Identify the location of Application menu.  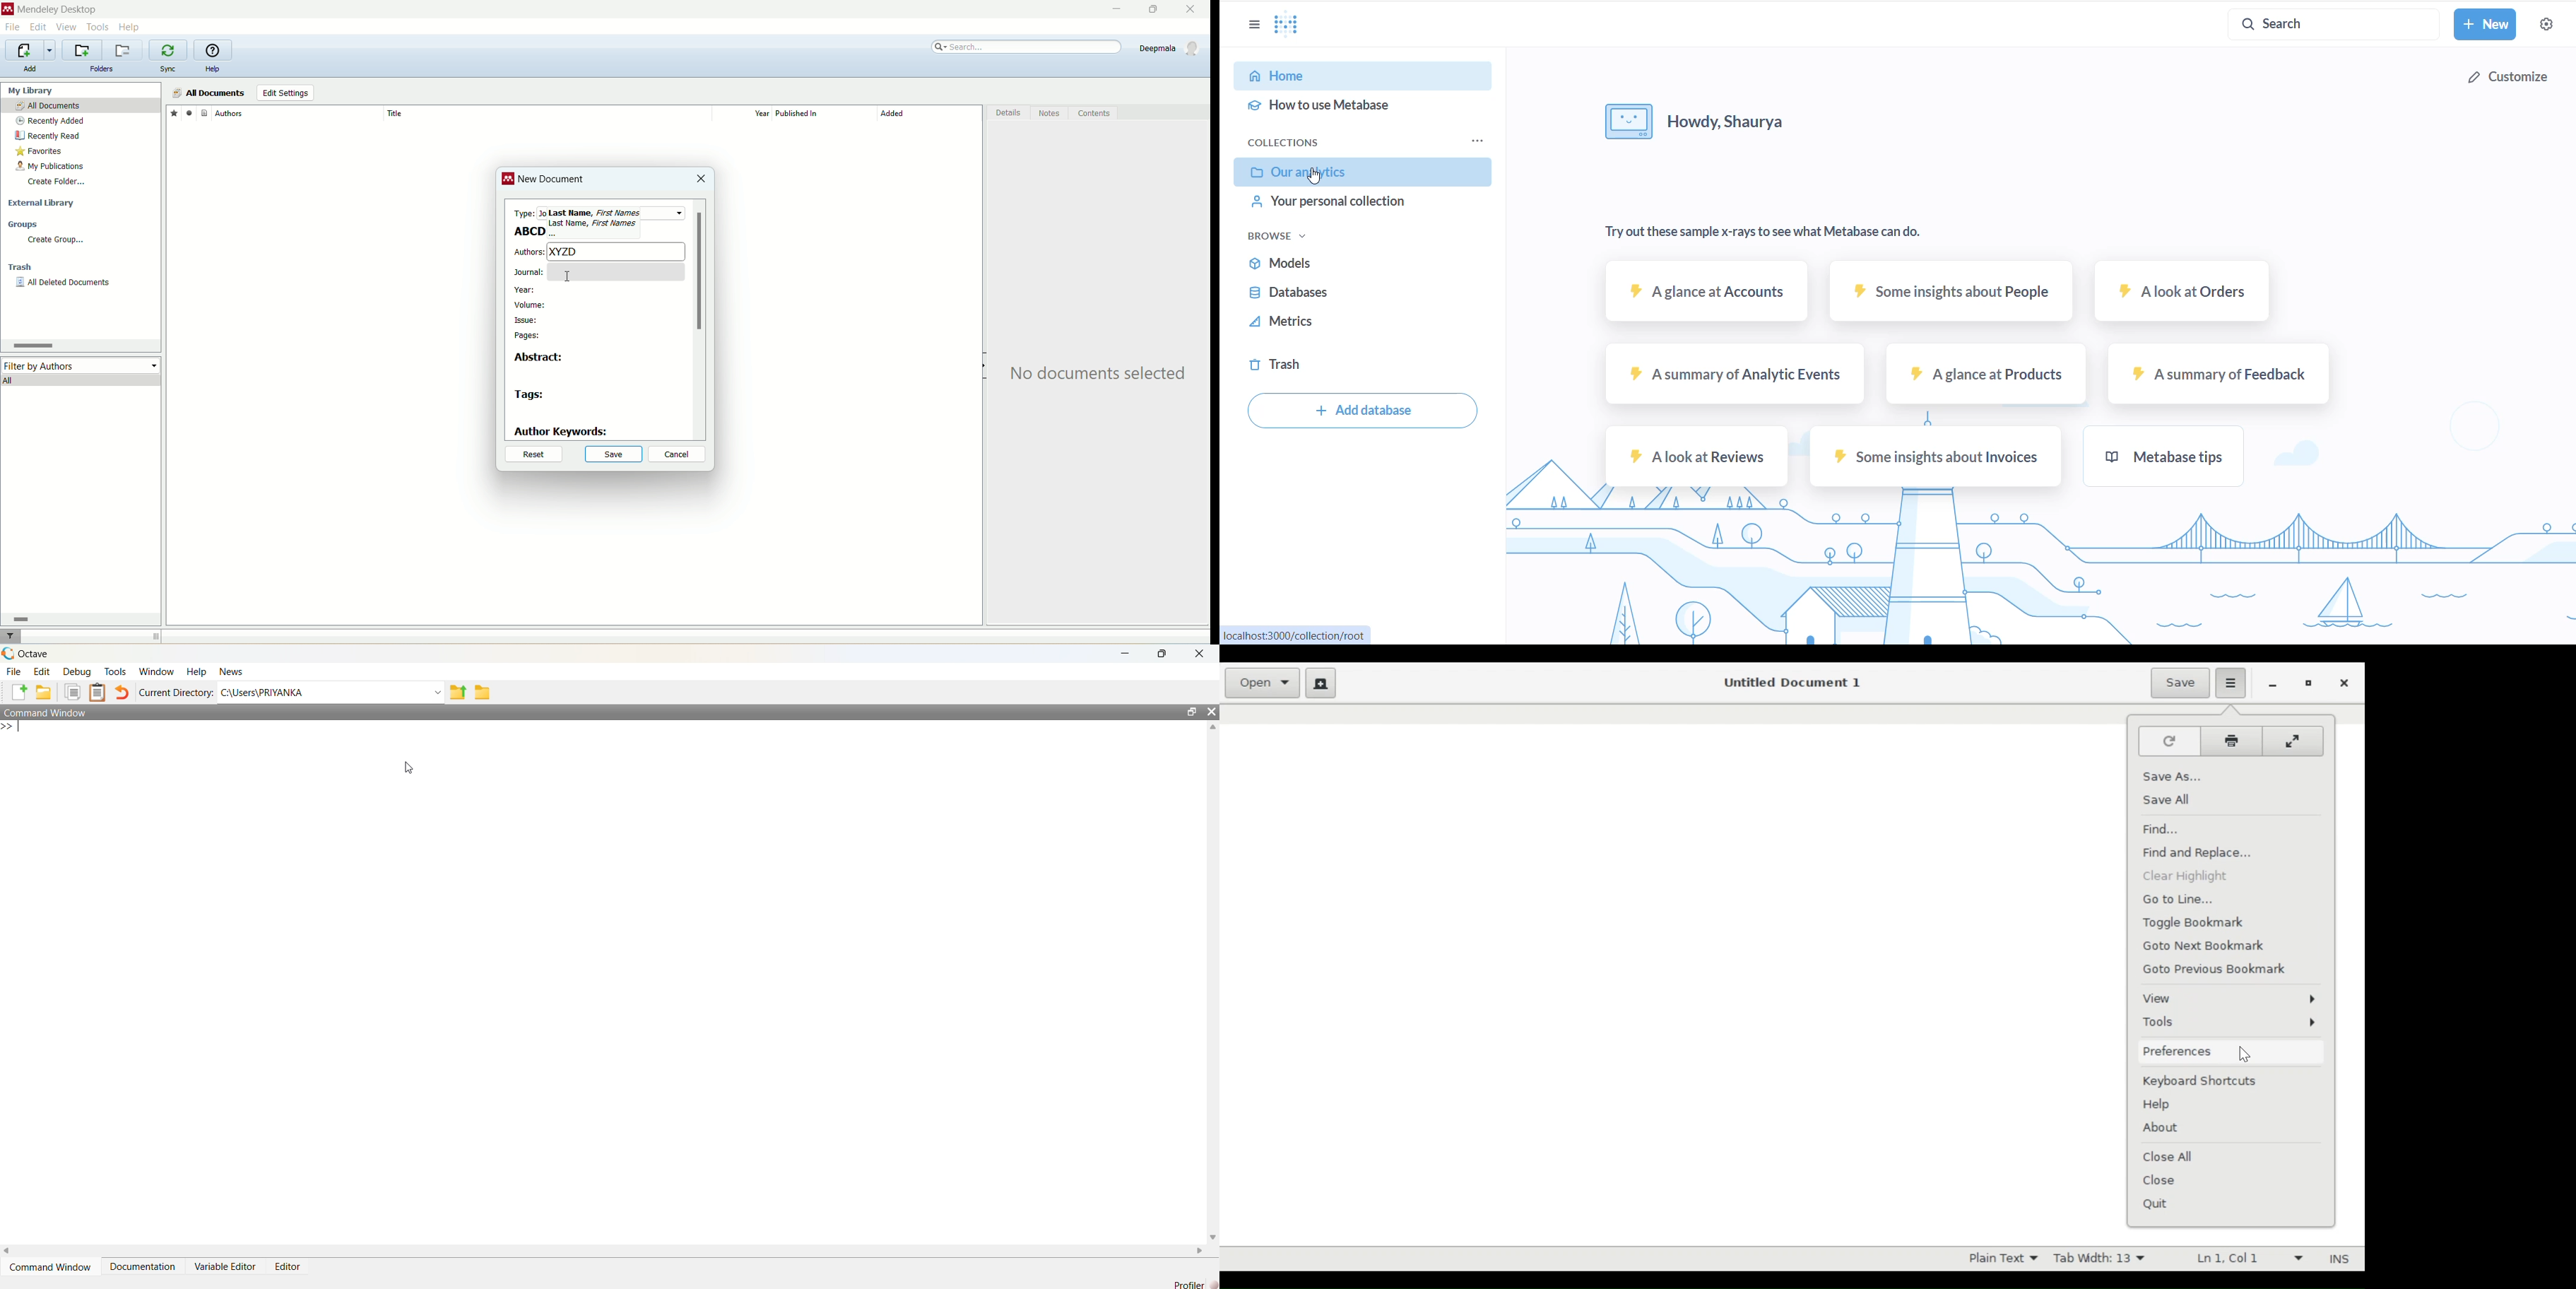
(2233, 681).